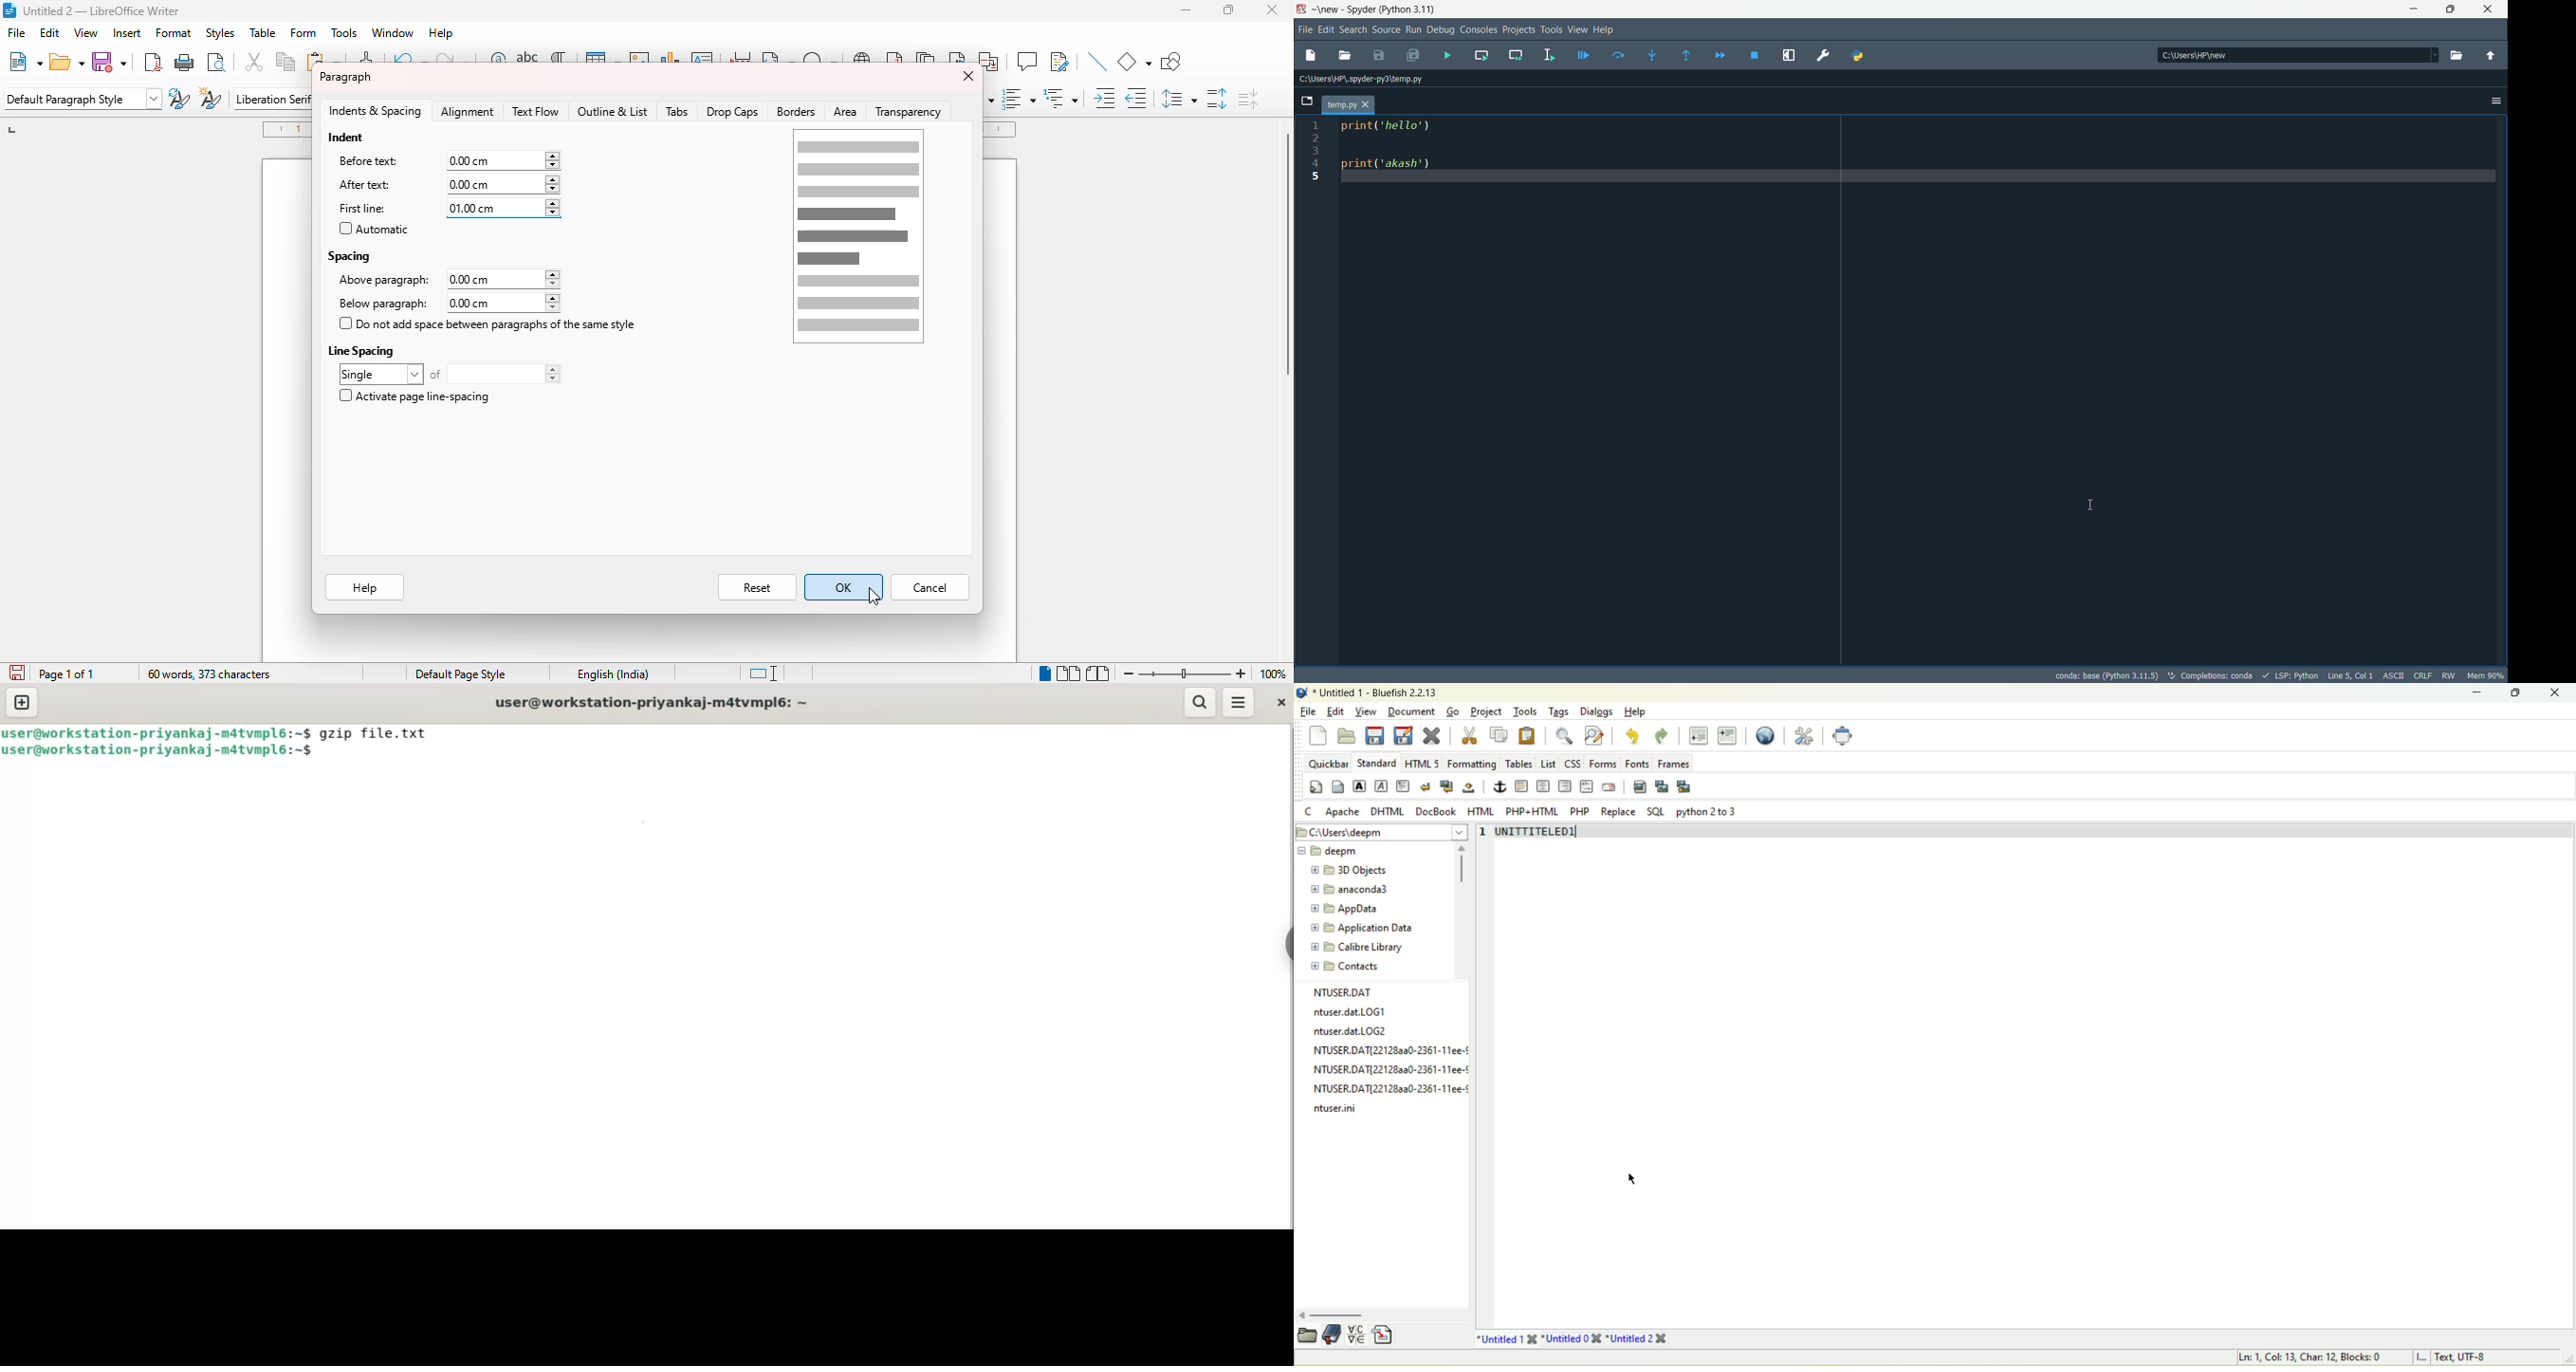 The height and width of the screenshot is (1372, 2576). Describe the element at coordinates (1348, 104) in the screenshot. I see `file` at that location.